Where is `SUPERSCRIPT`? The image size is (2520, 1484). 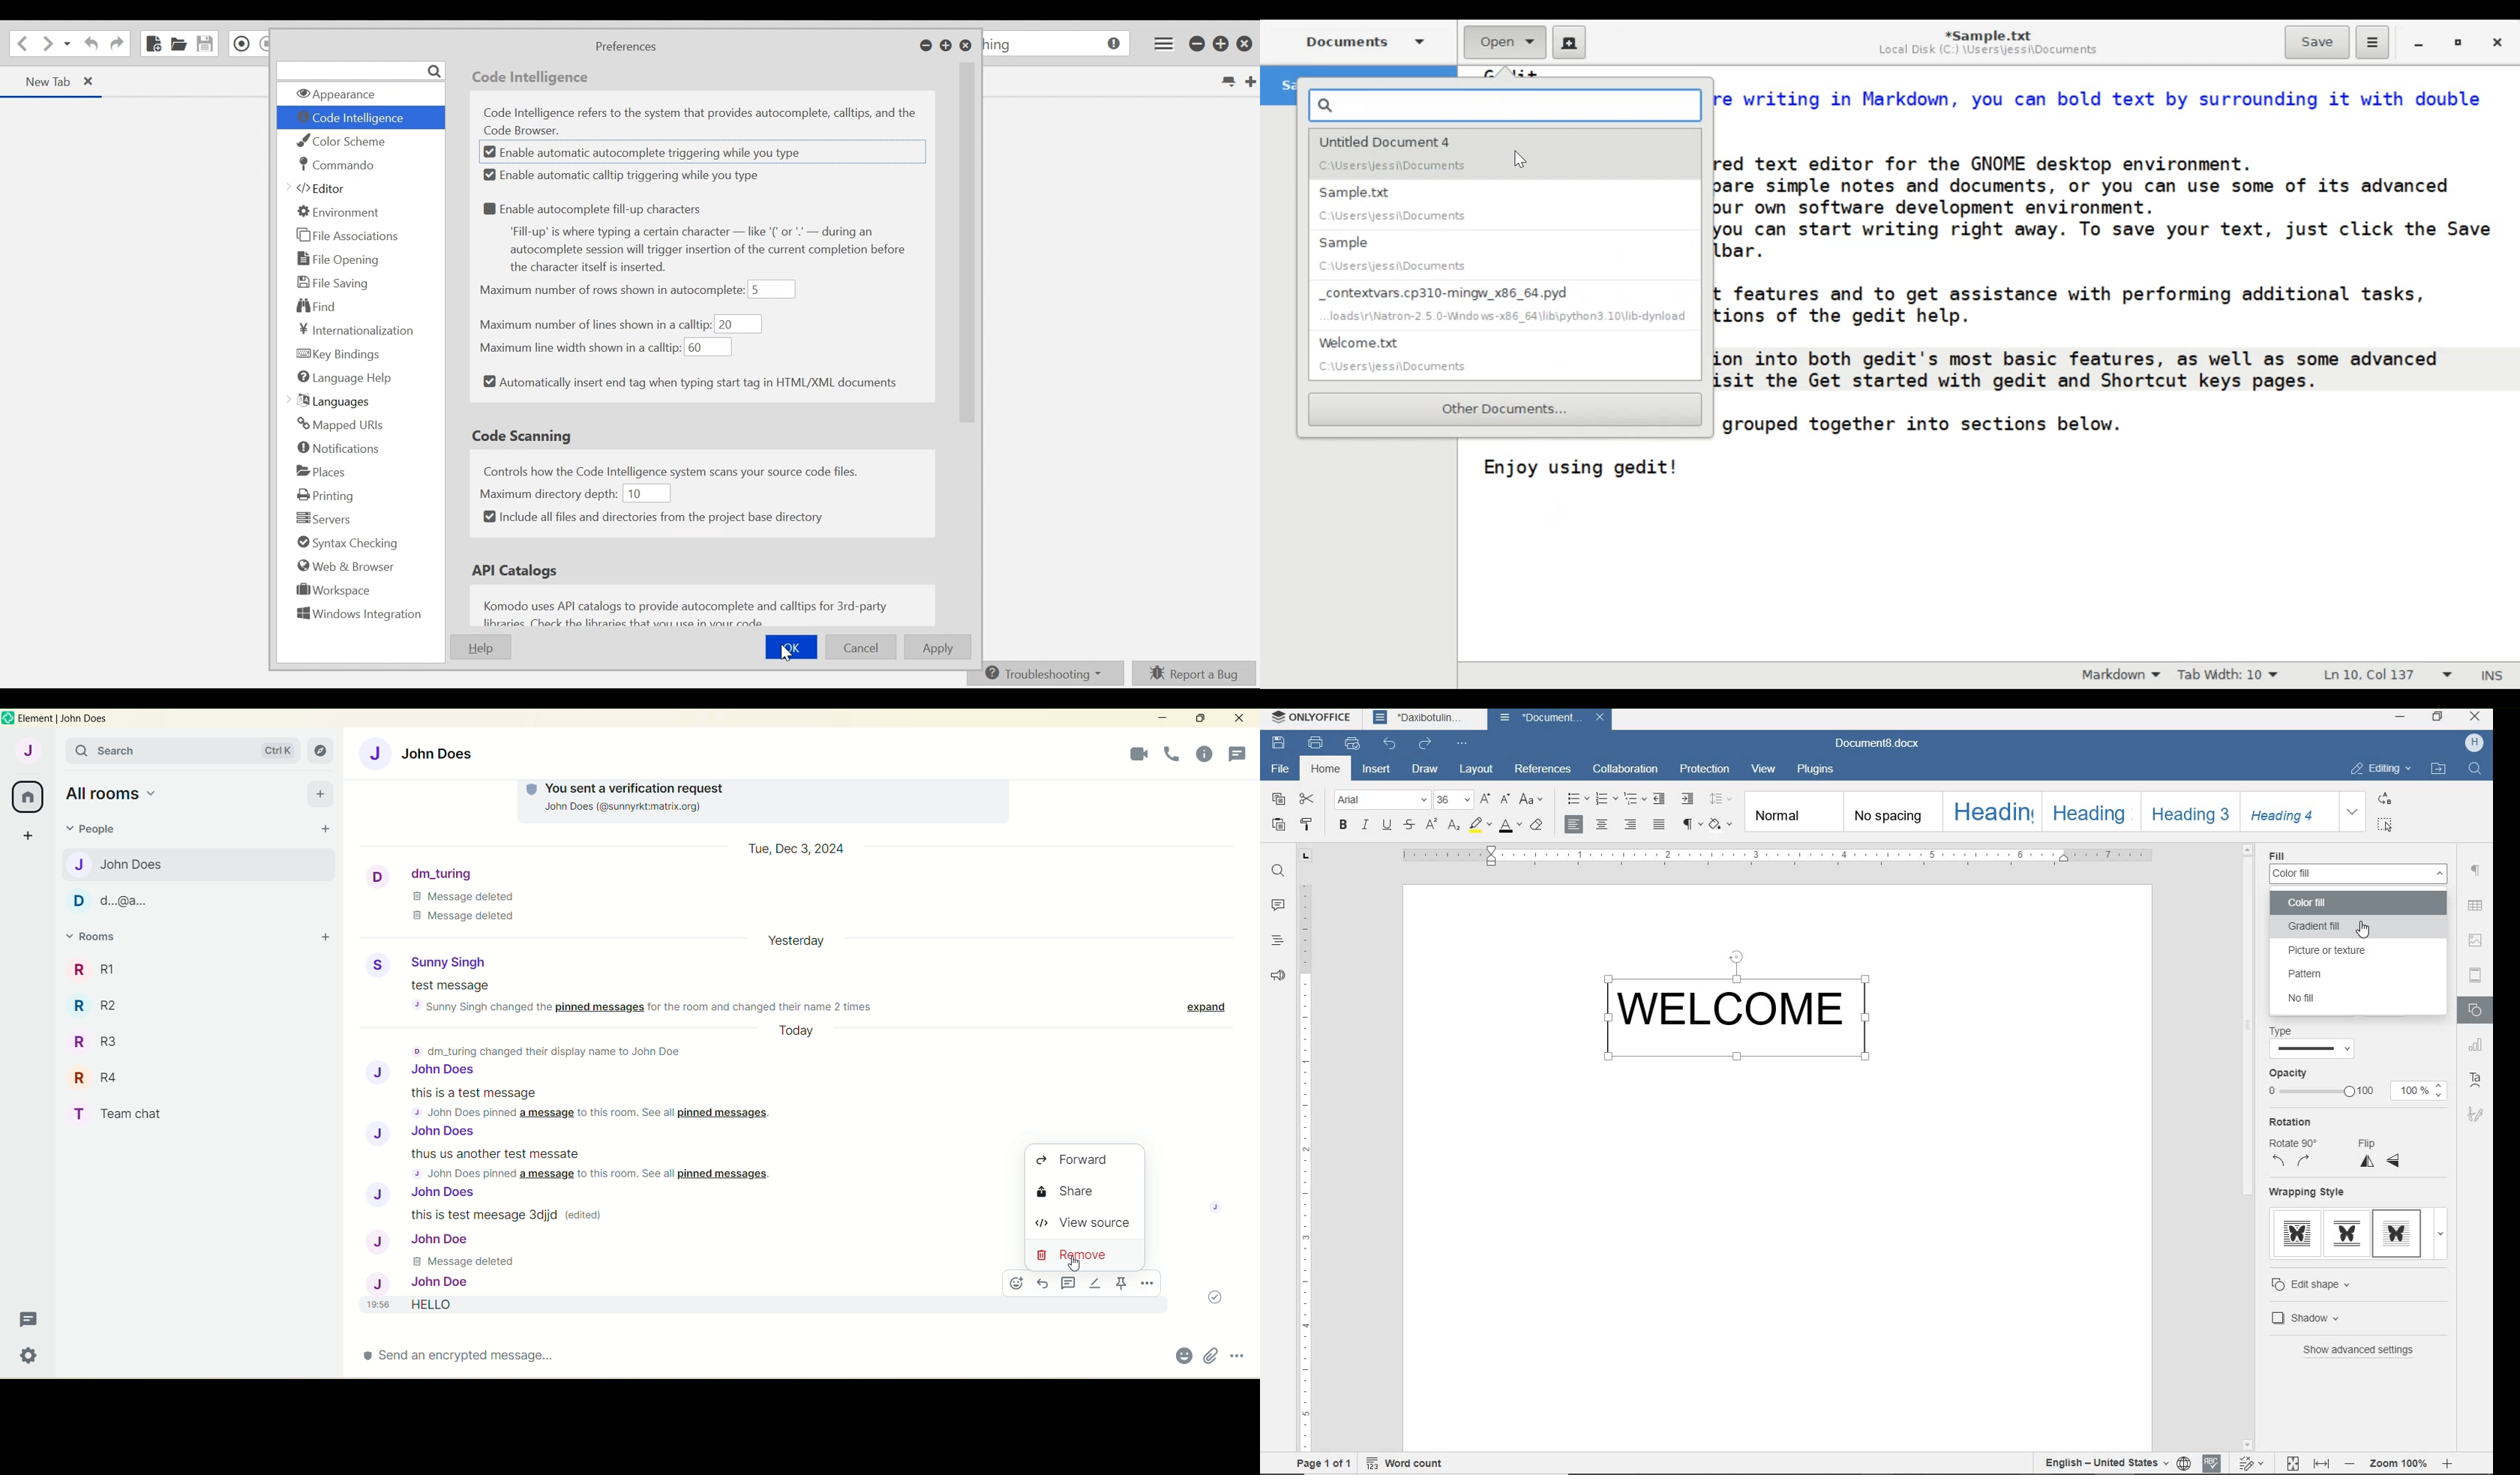
SUPERSCRIPT is located at coordinates (1430, 825).